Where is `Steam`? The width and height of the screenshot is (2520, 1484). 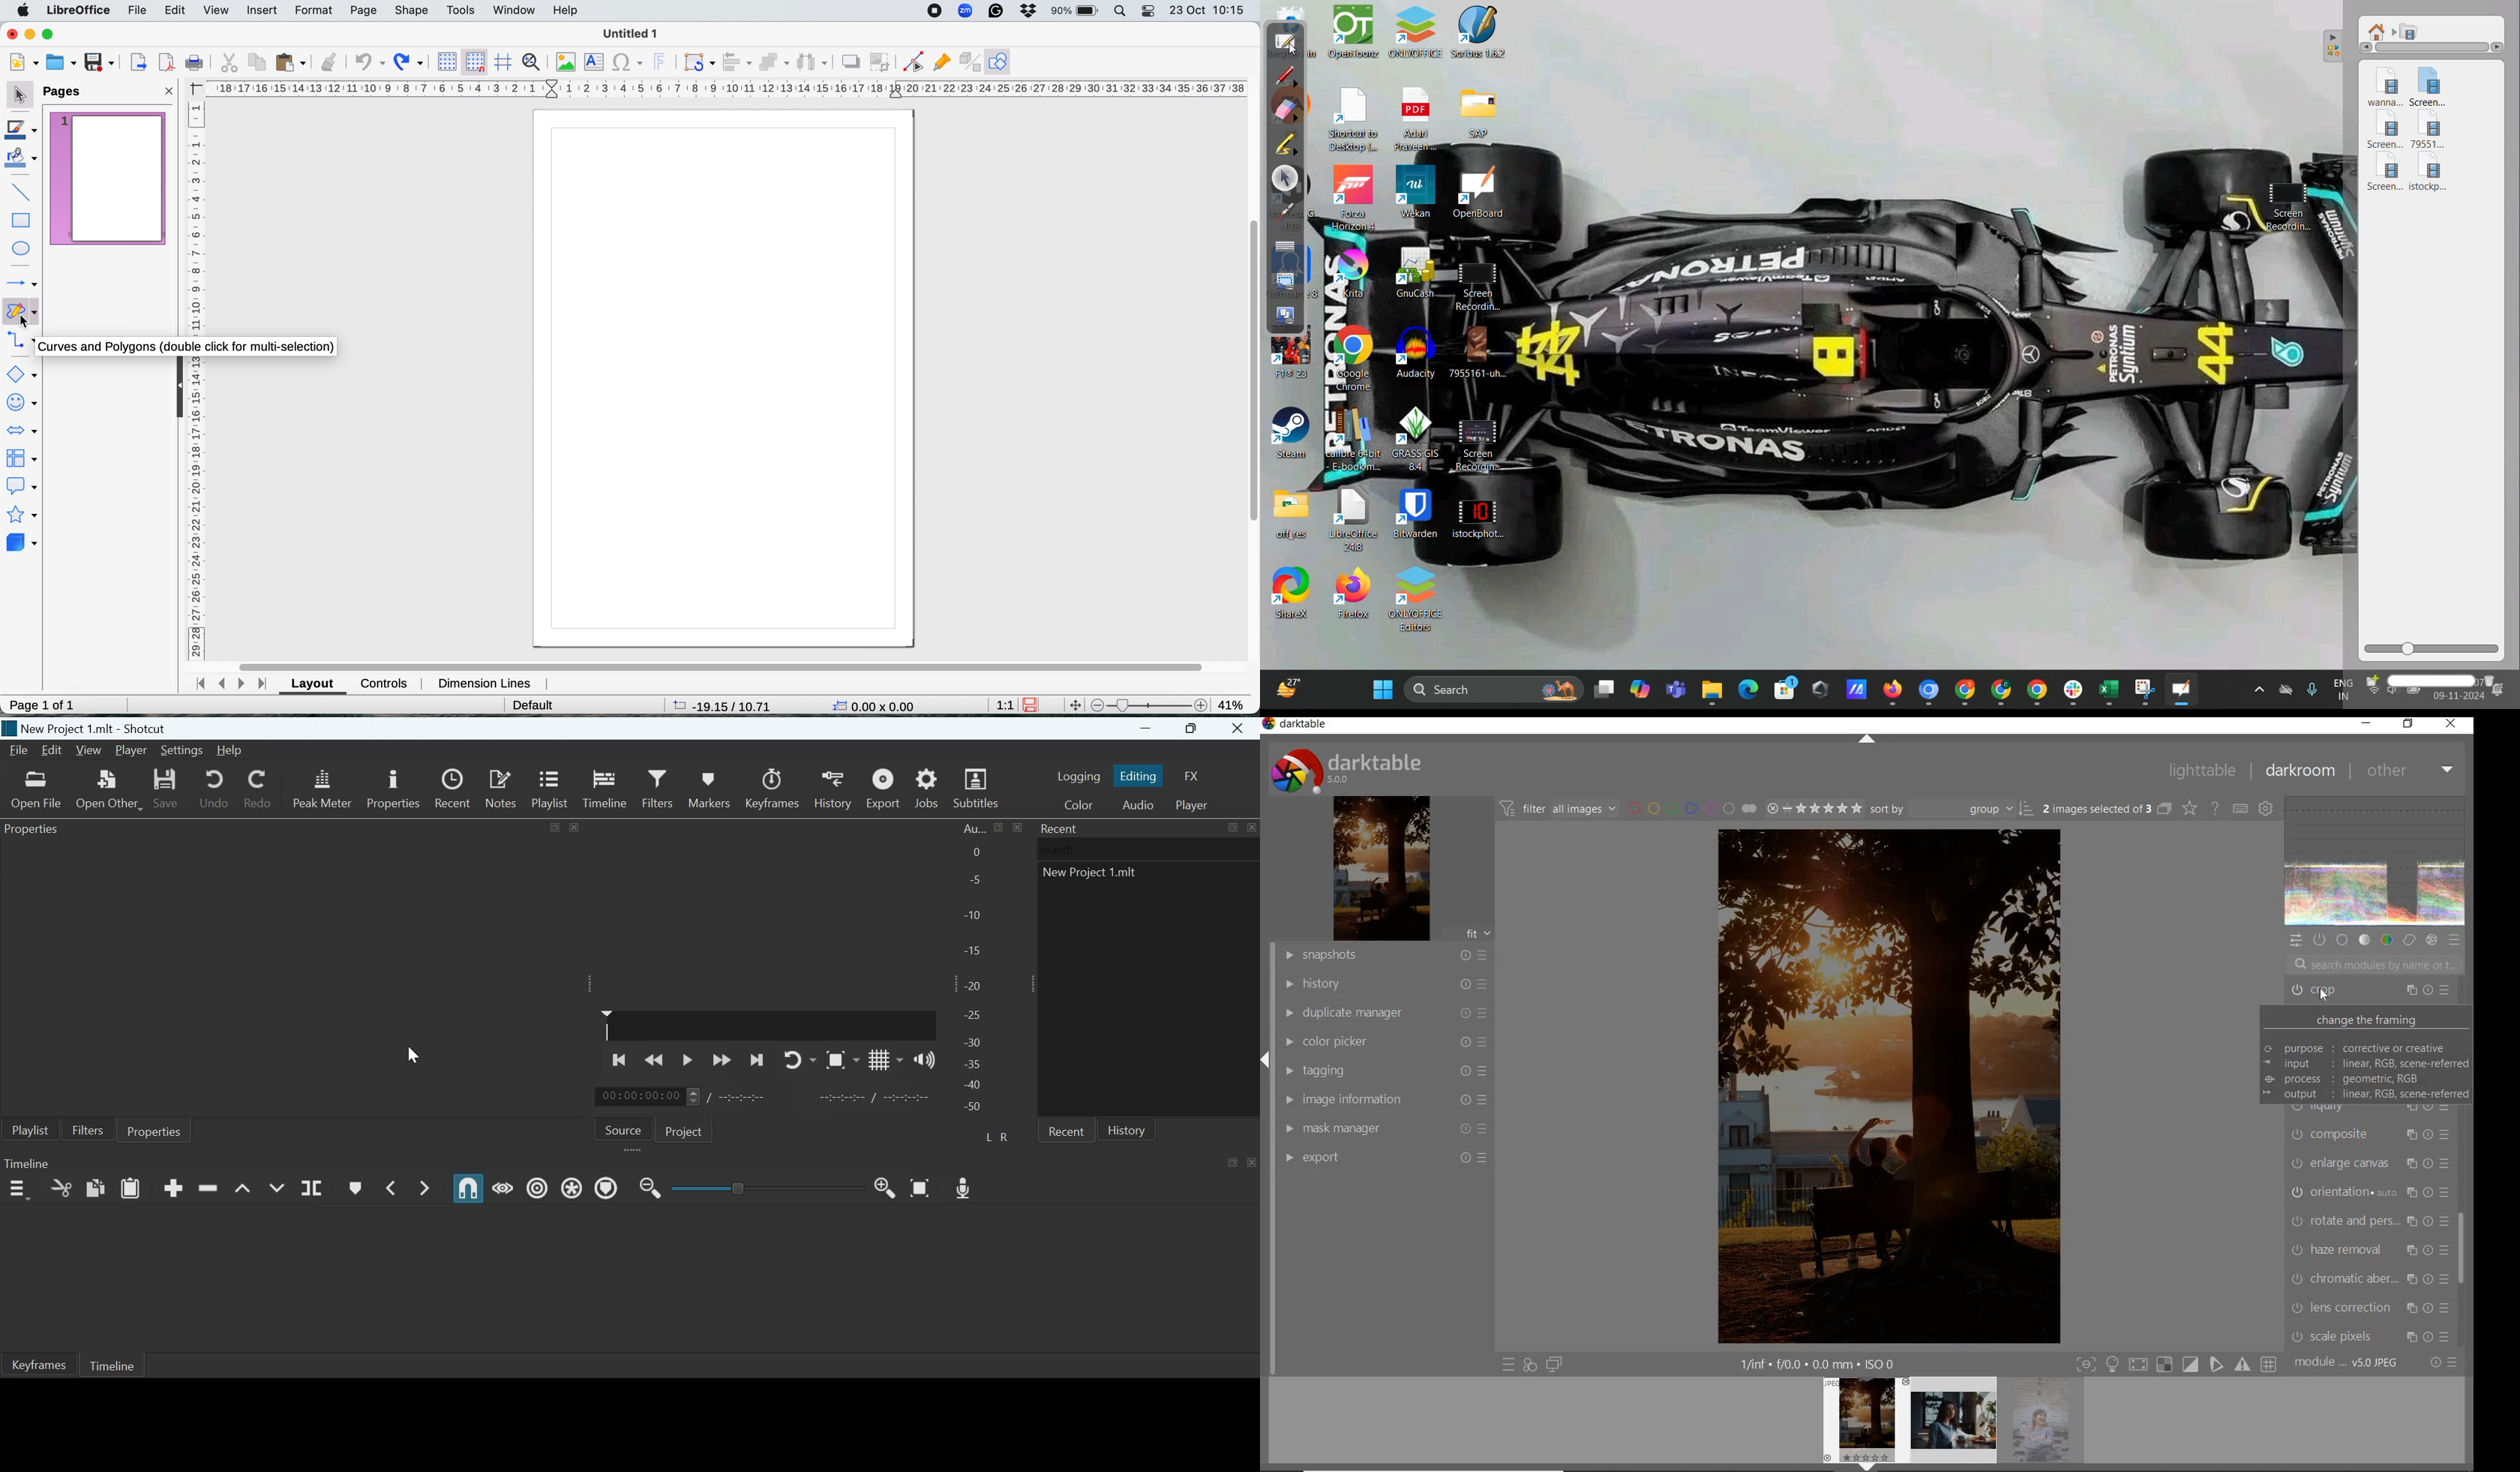
Steam is located at coordinates (1292, 435).